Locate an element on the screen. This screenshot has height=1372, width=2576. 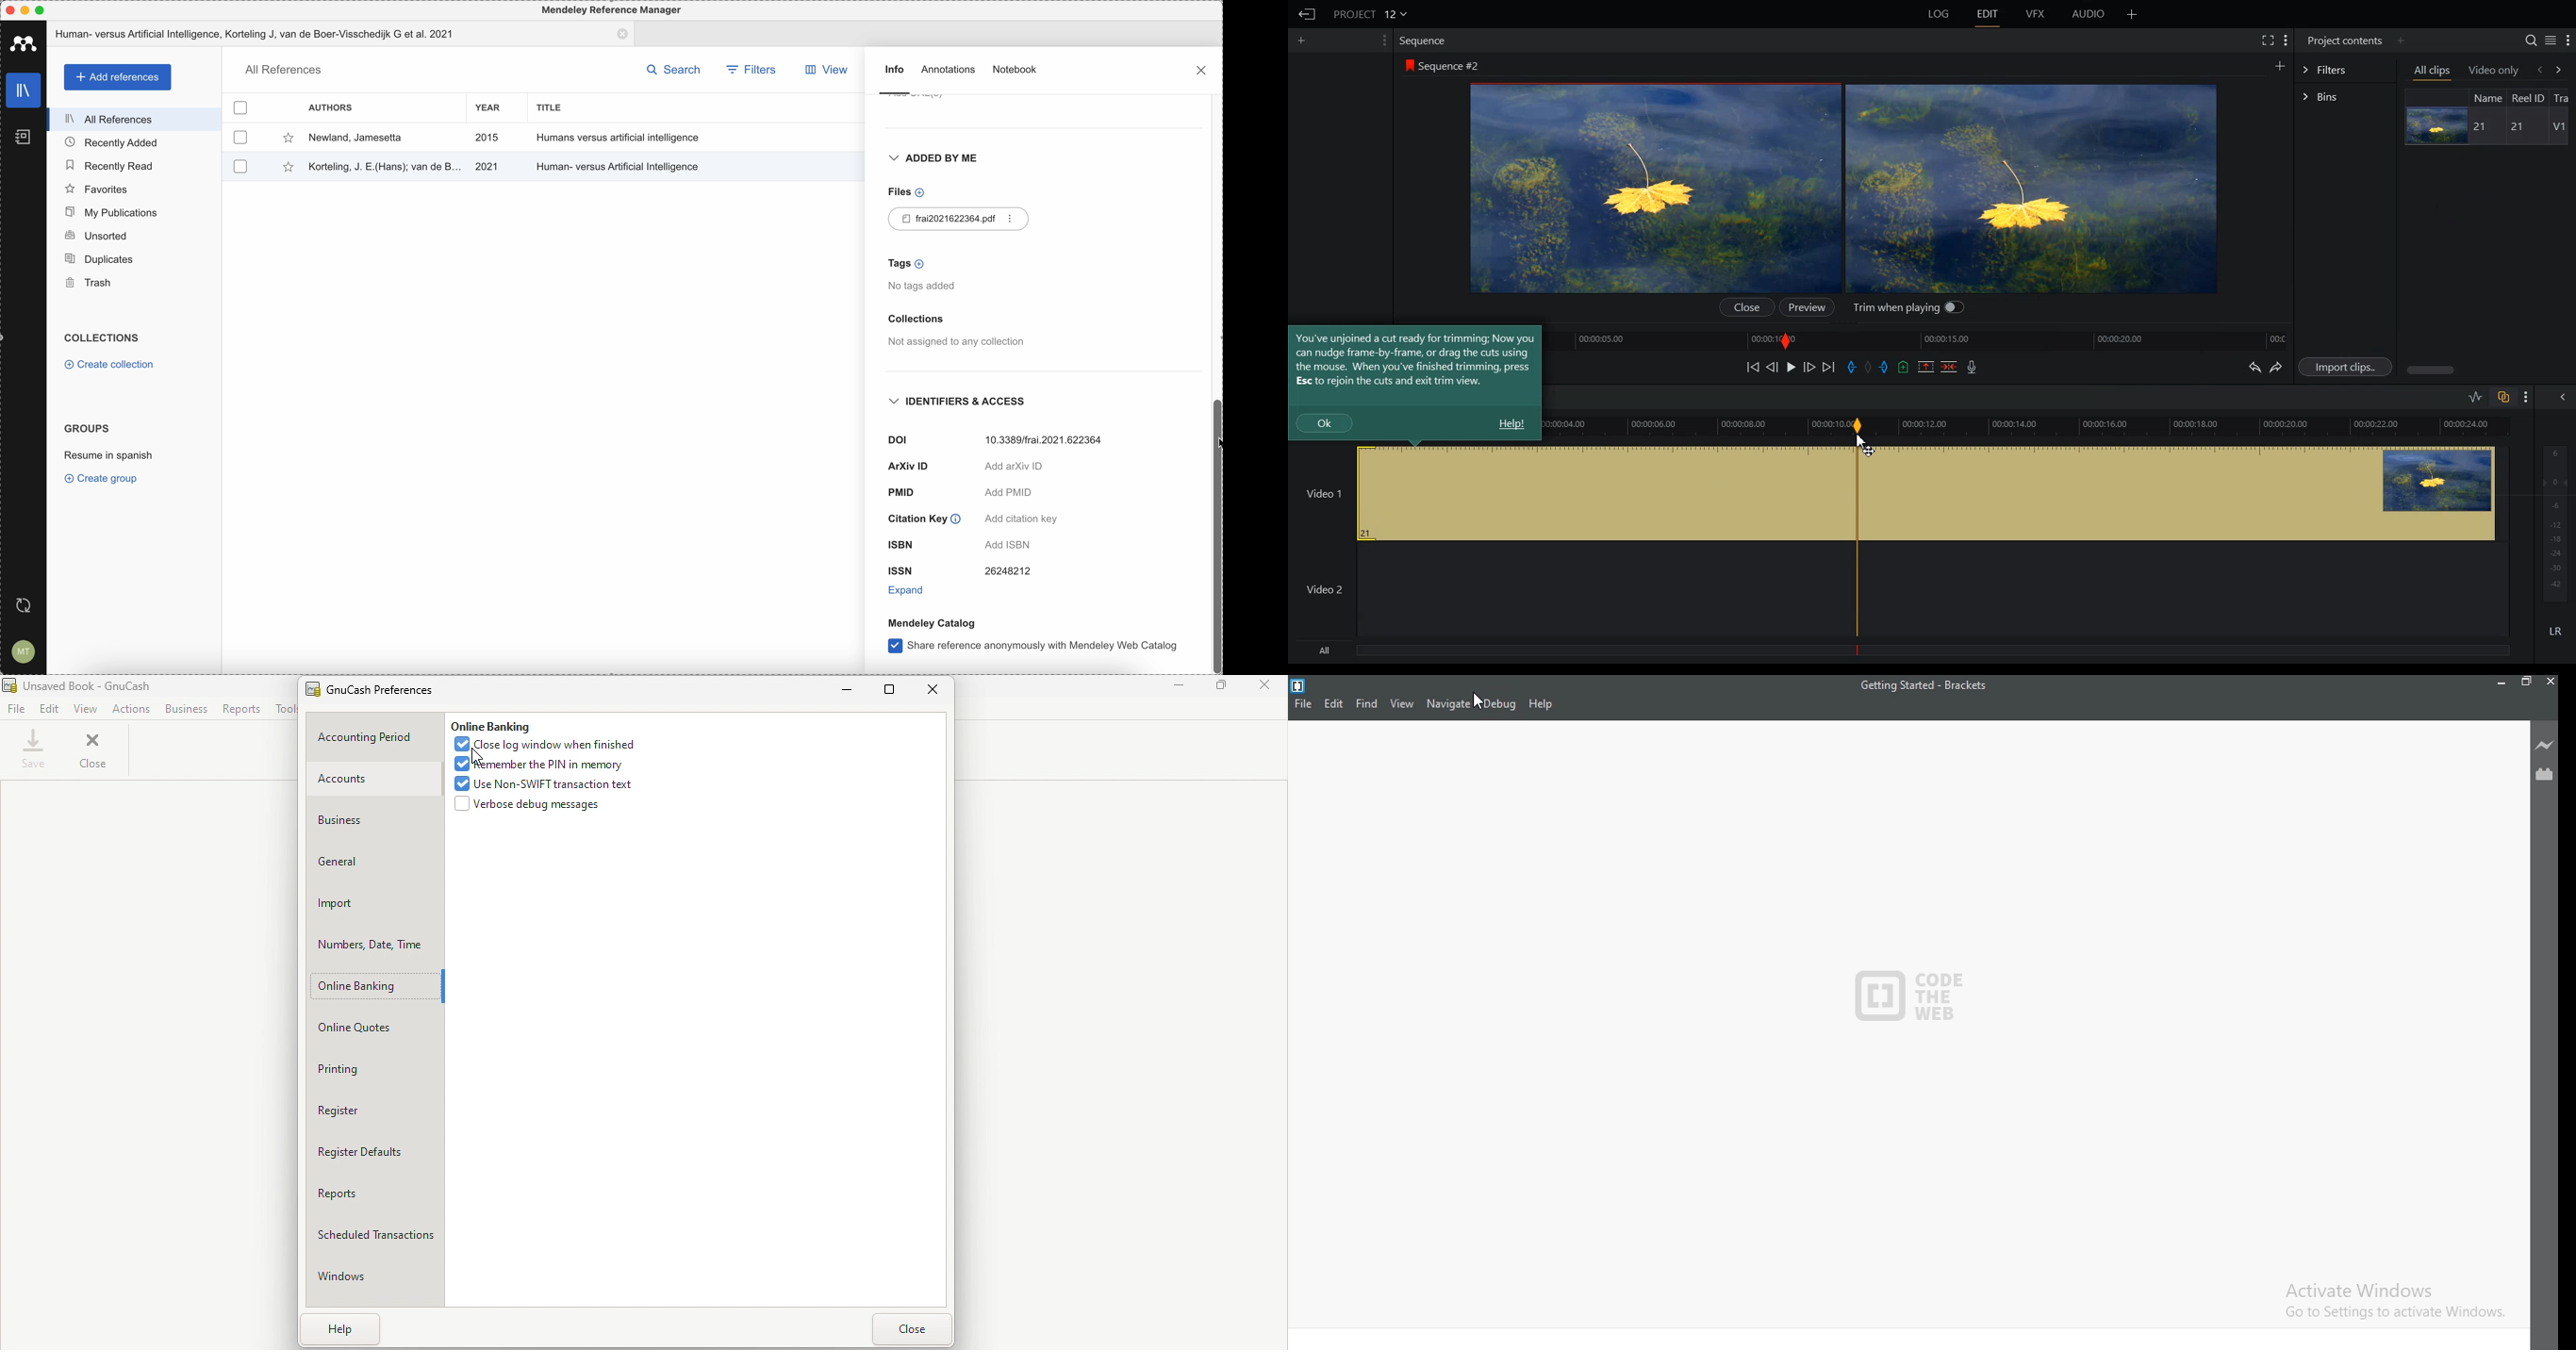
groups is located at coordinates (87, 428).